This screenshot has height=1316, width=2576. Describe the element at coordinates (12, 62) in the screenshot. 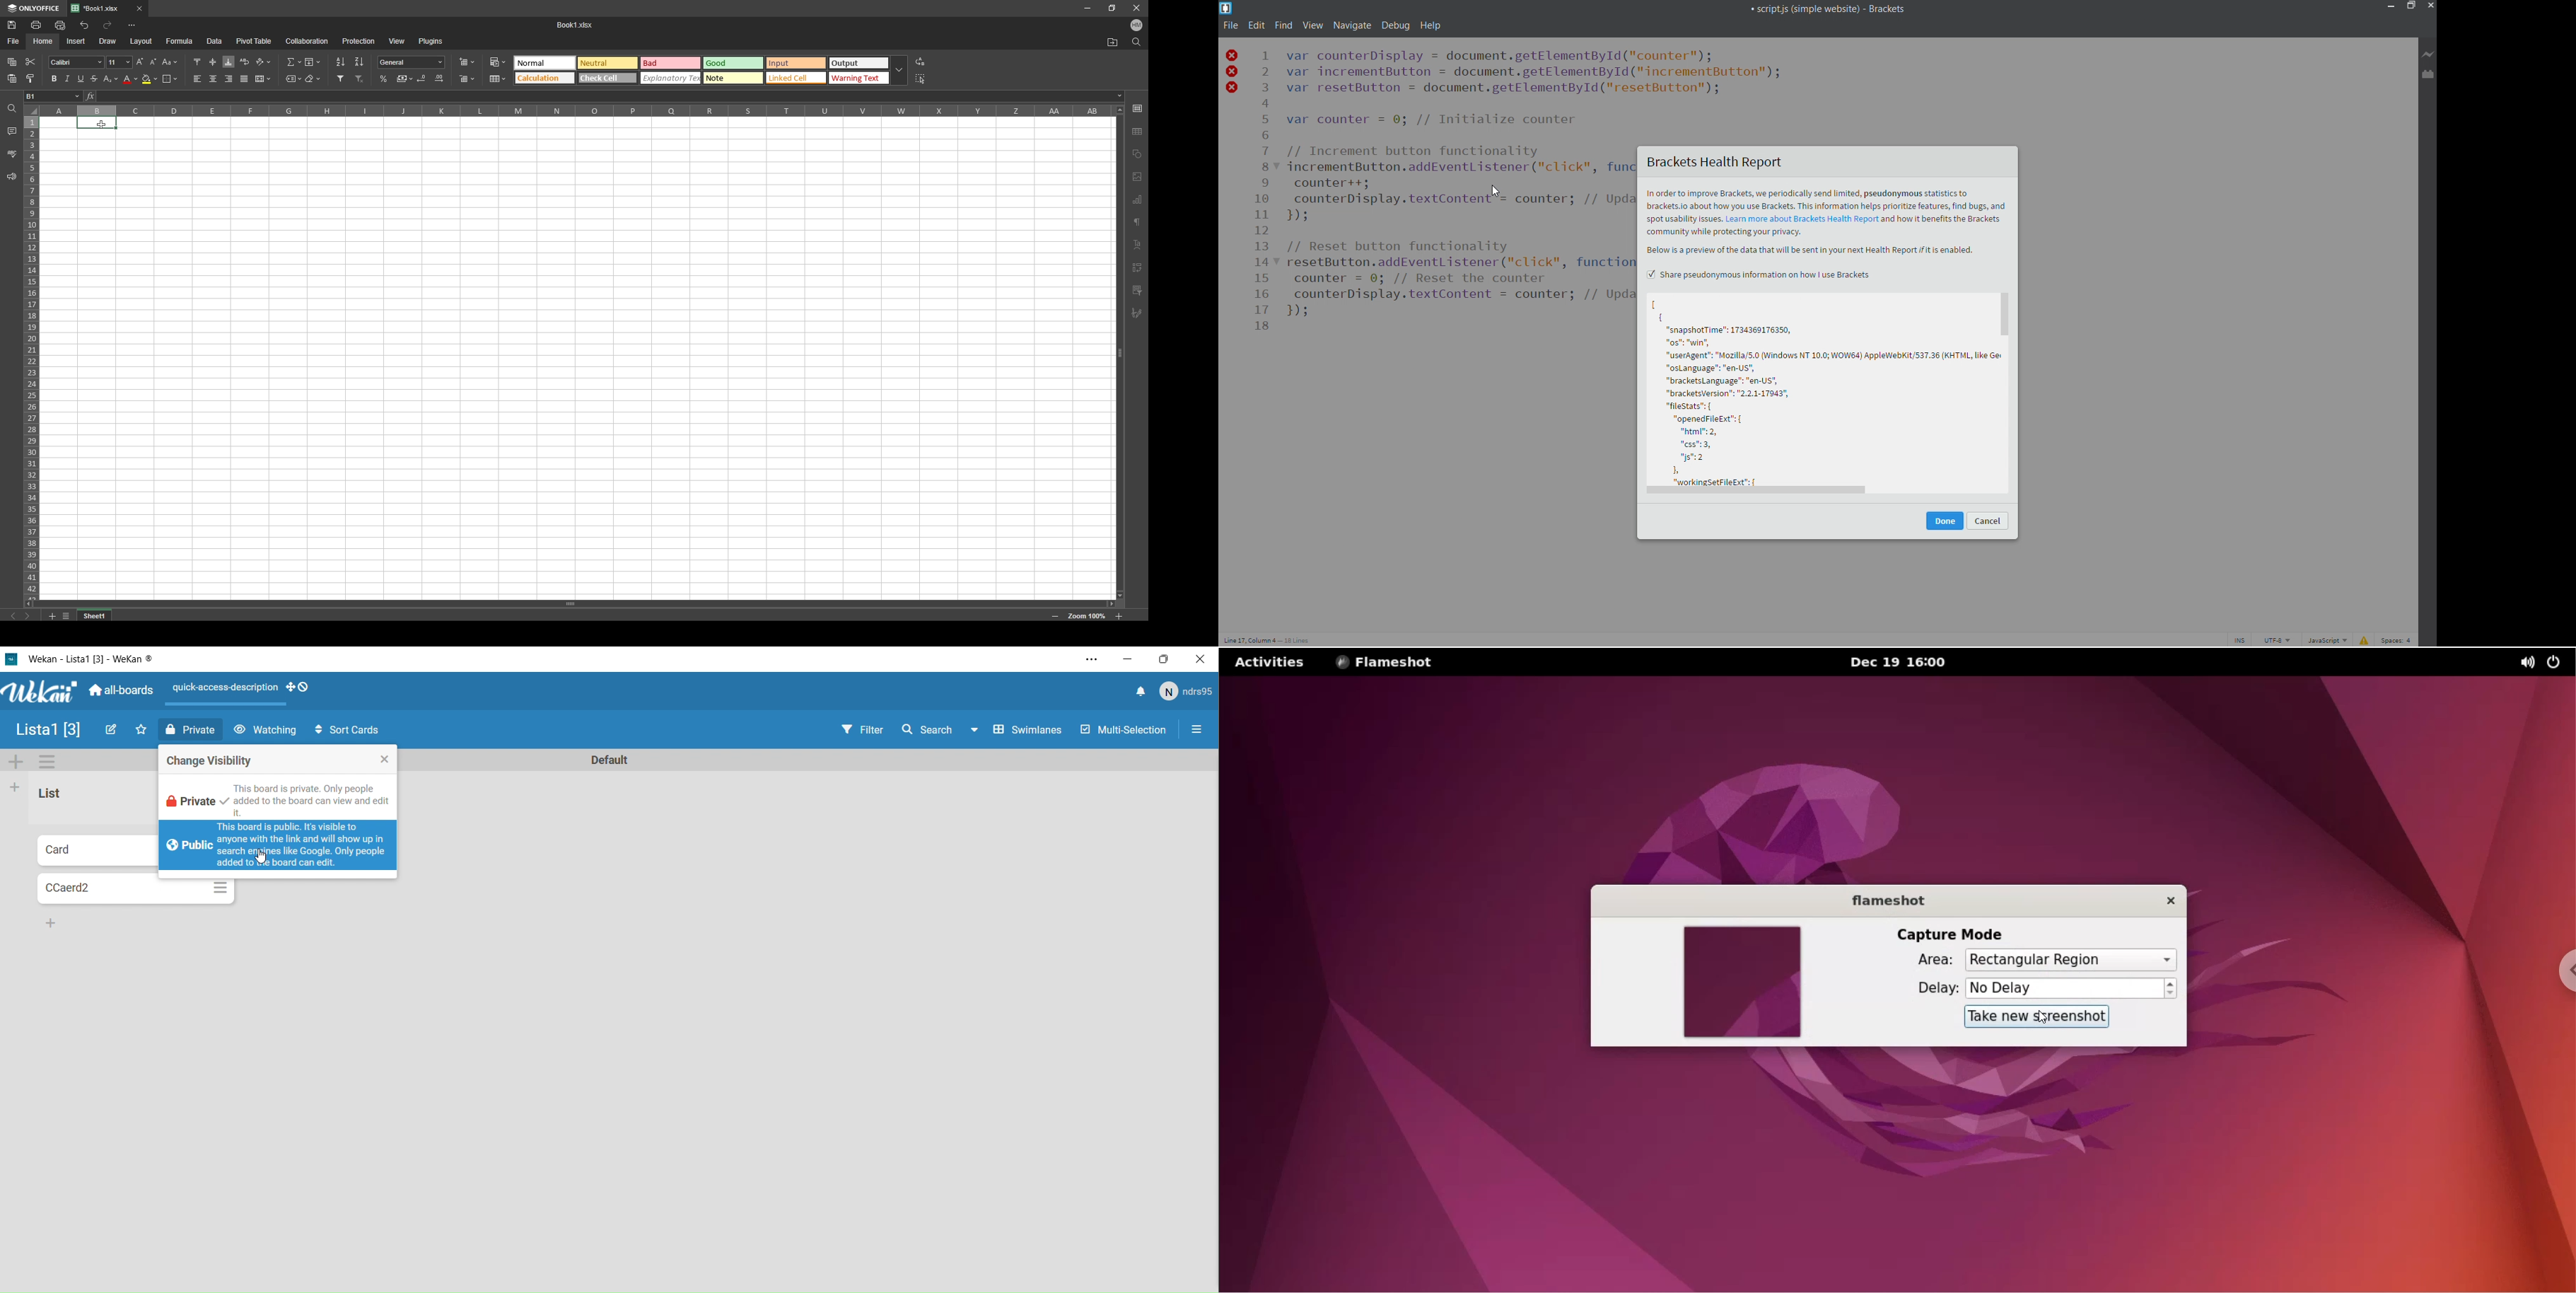

I see `paste` at that location.